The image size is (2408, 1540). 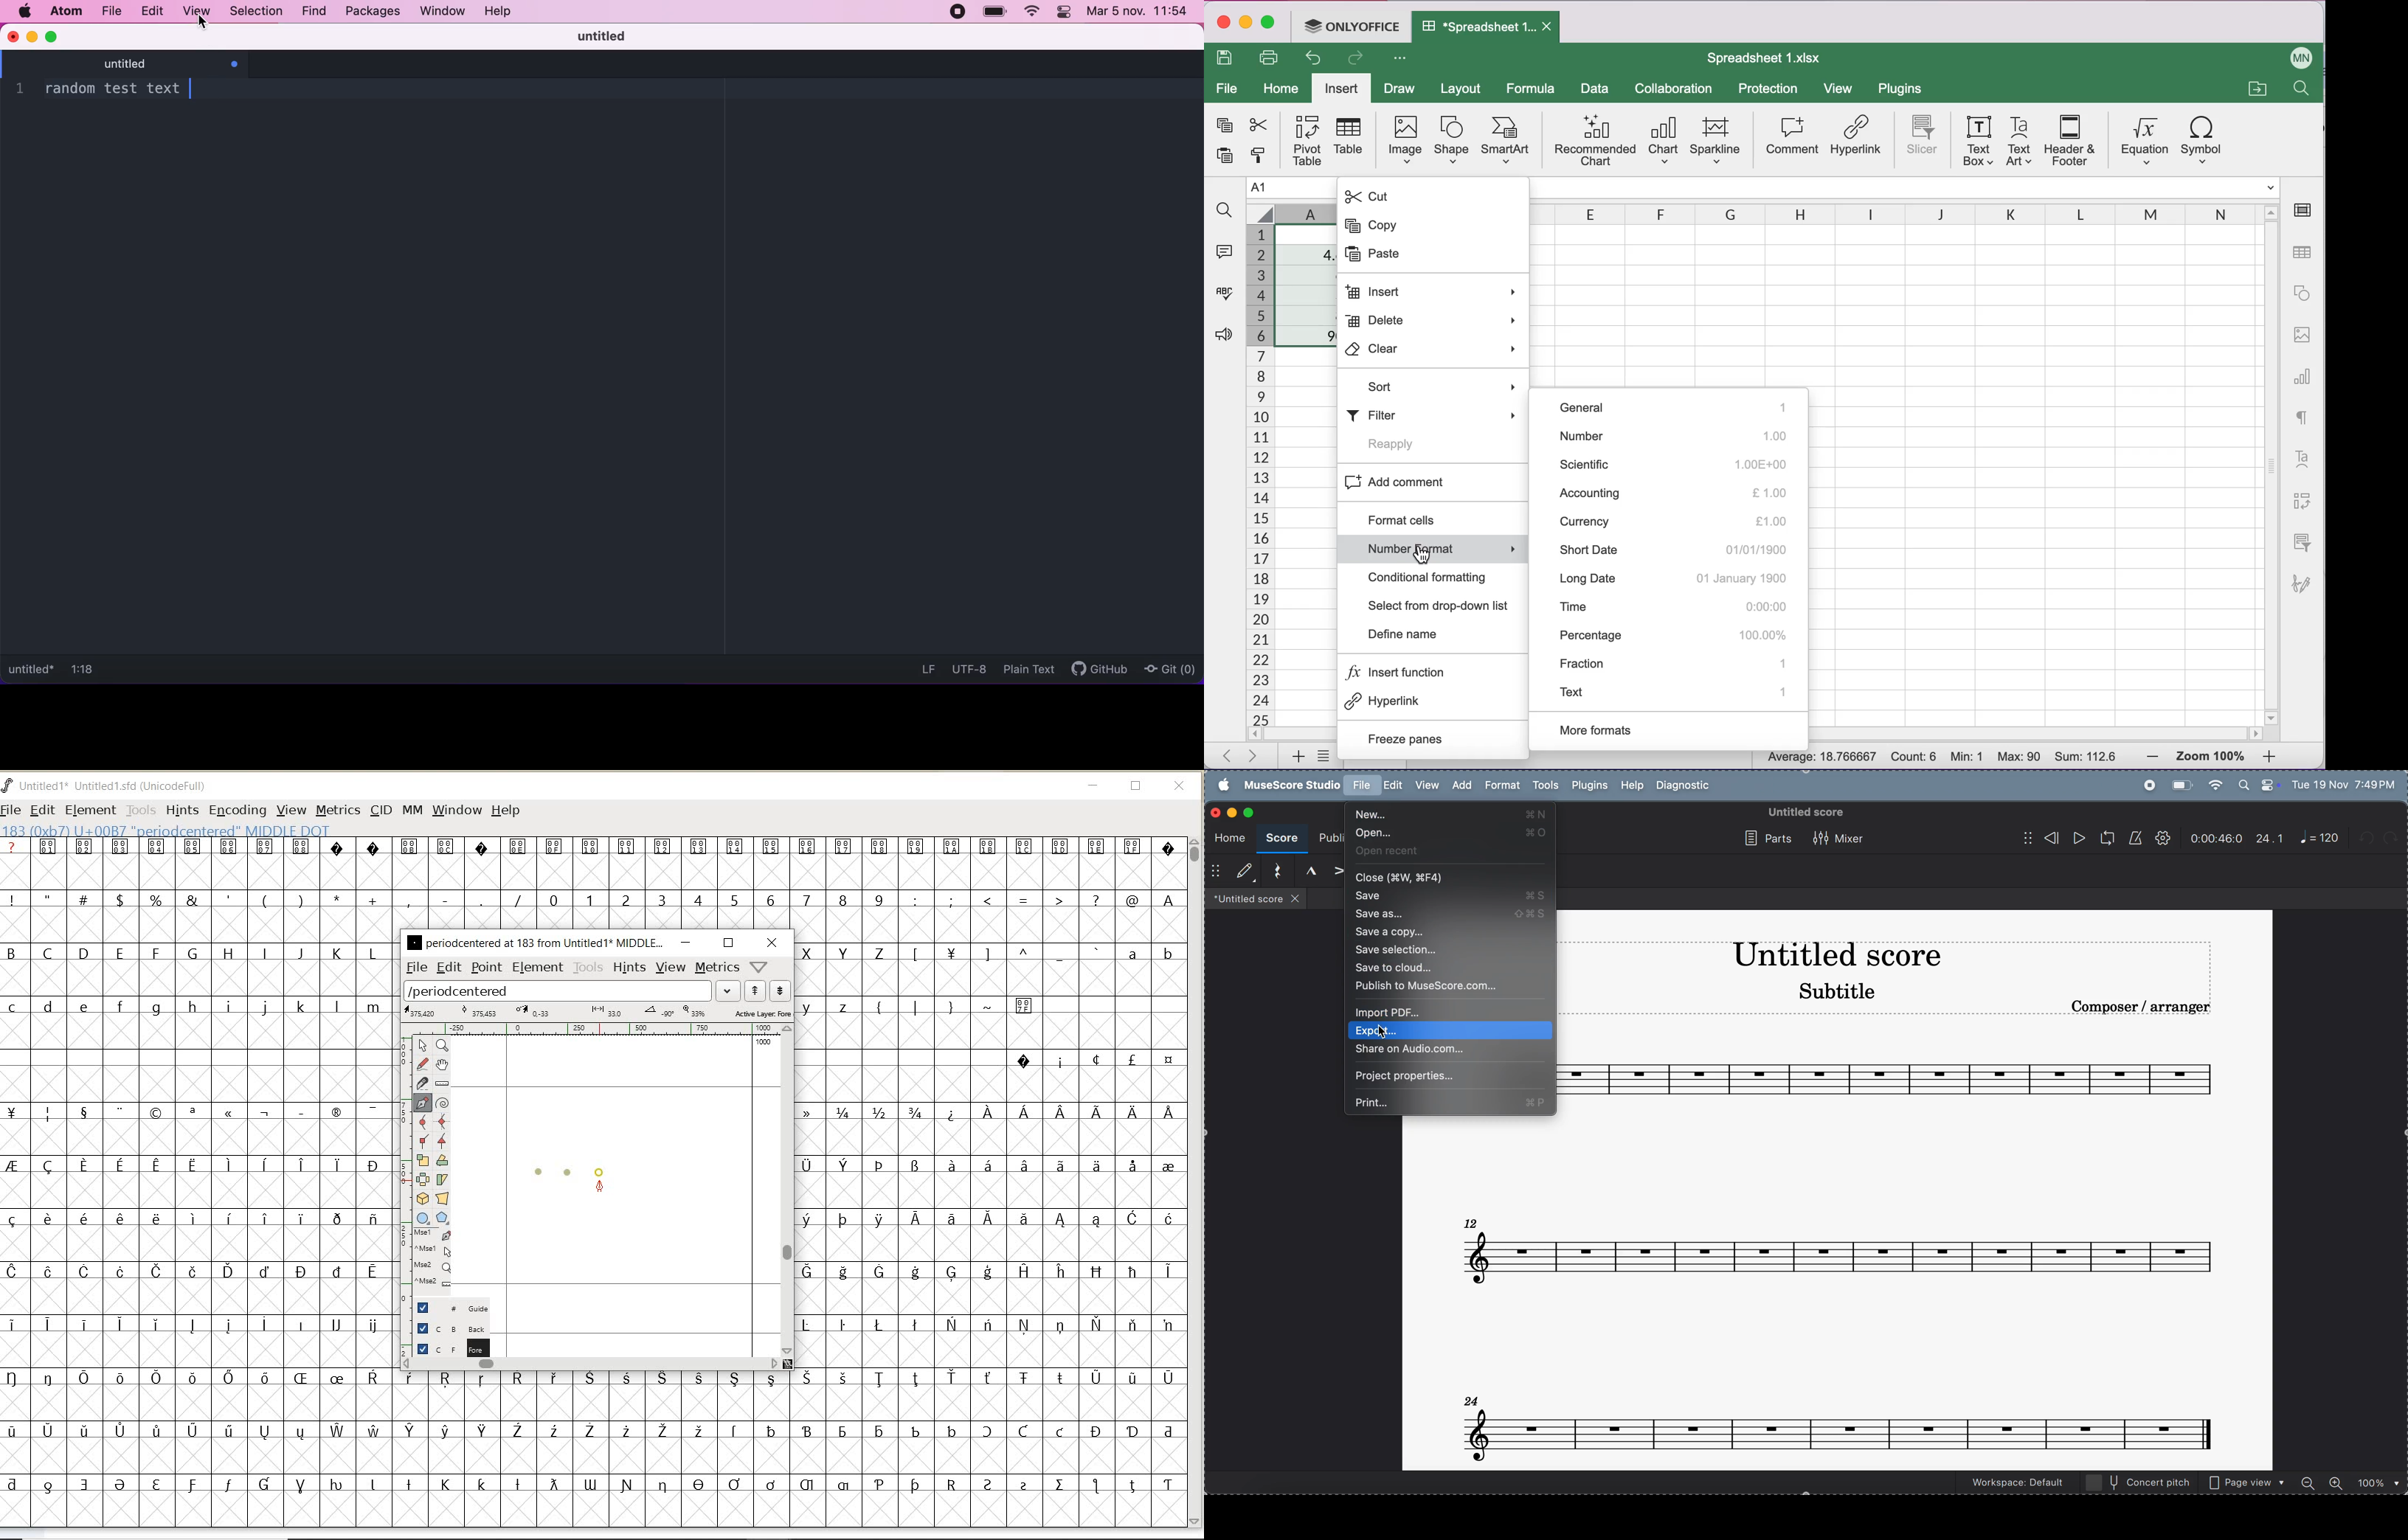 What do you see at coordinates (992, 1231) in the screenshot?
I see `special characters` at bounding box center [992, 1231].